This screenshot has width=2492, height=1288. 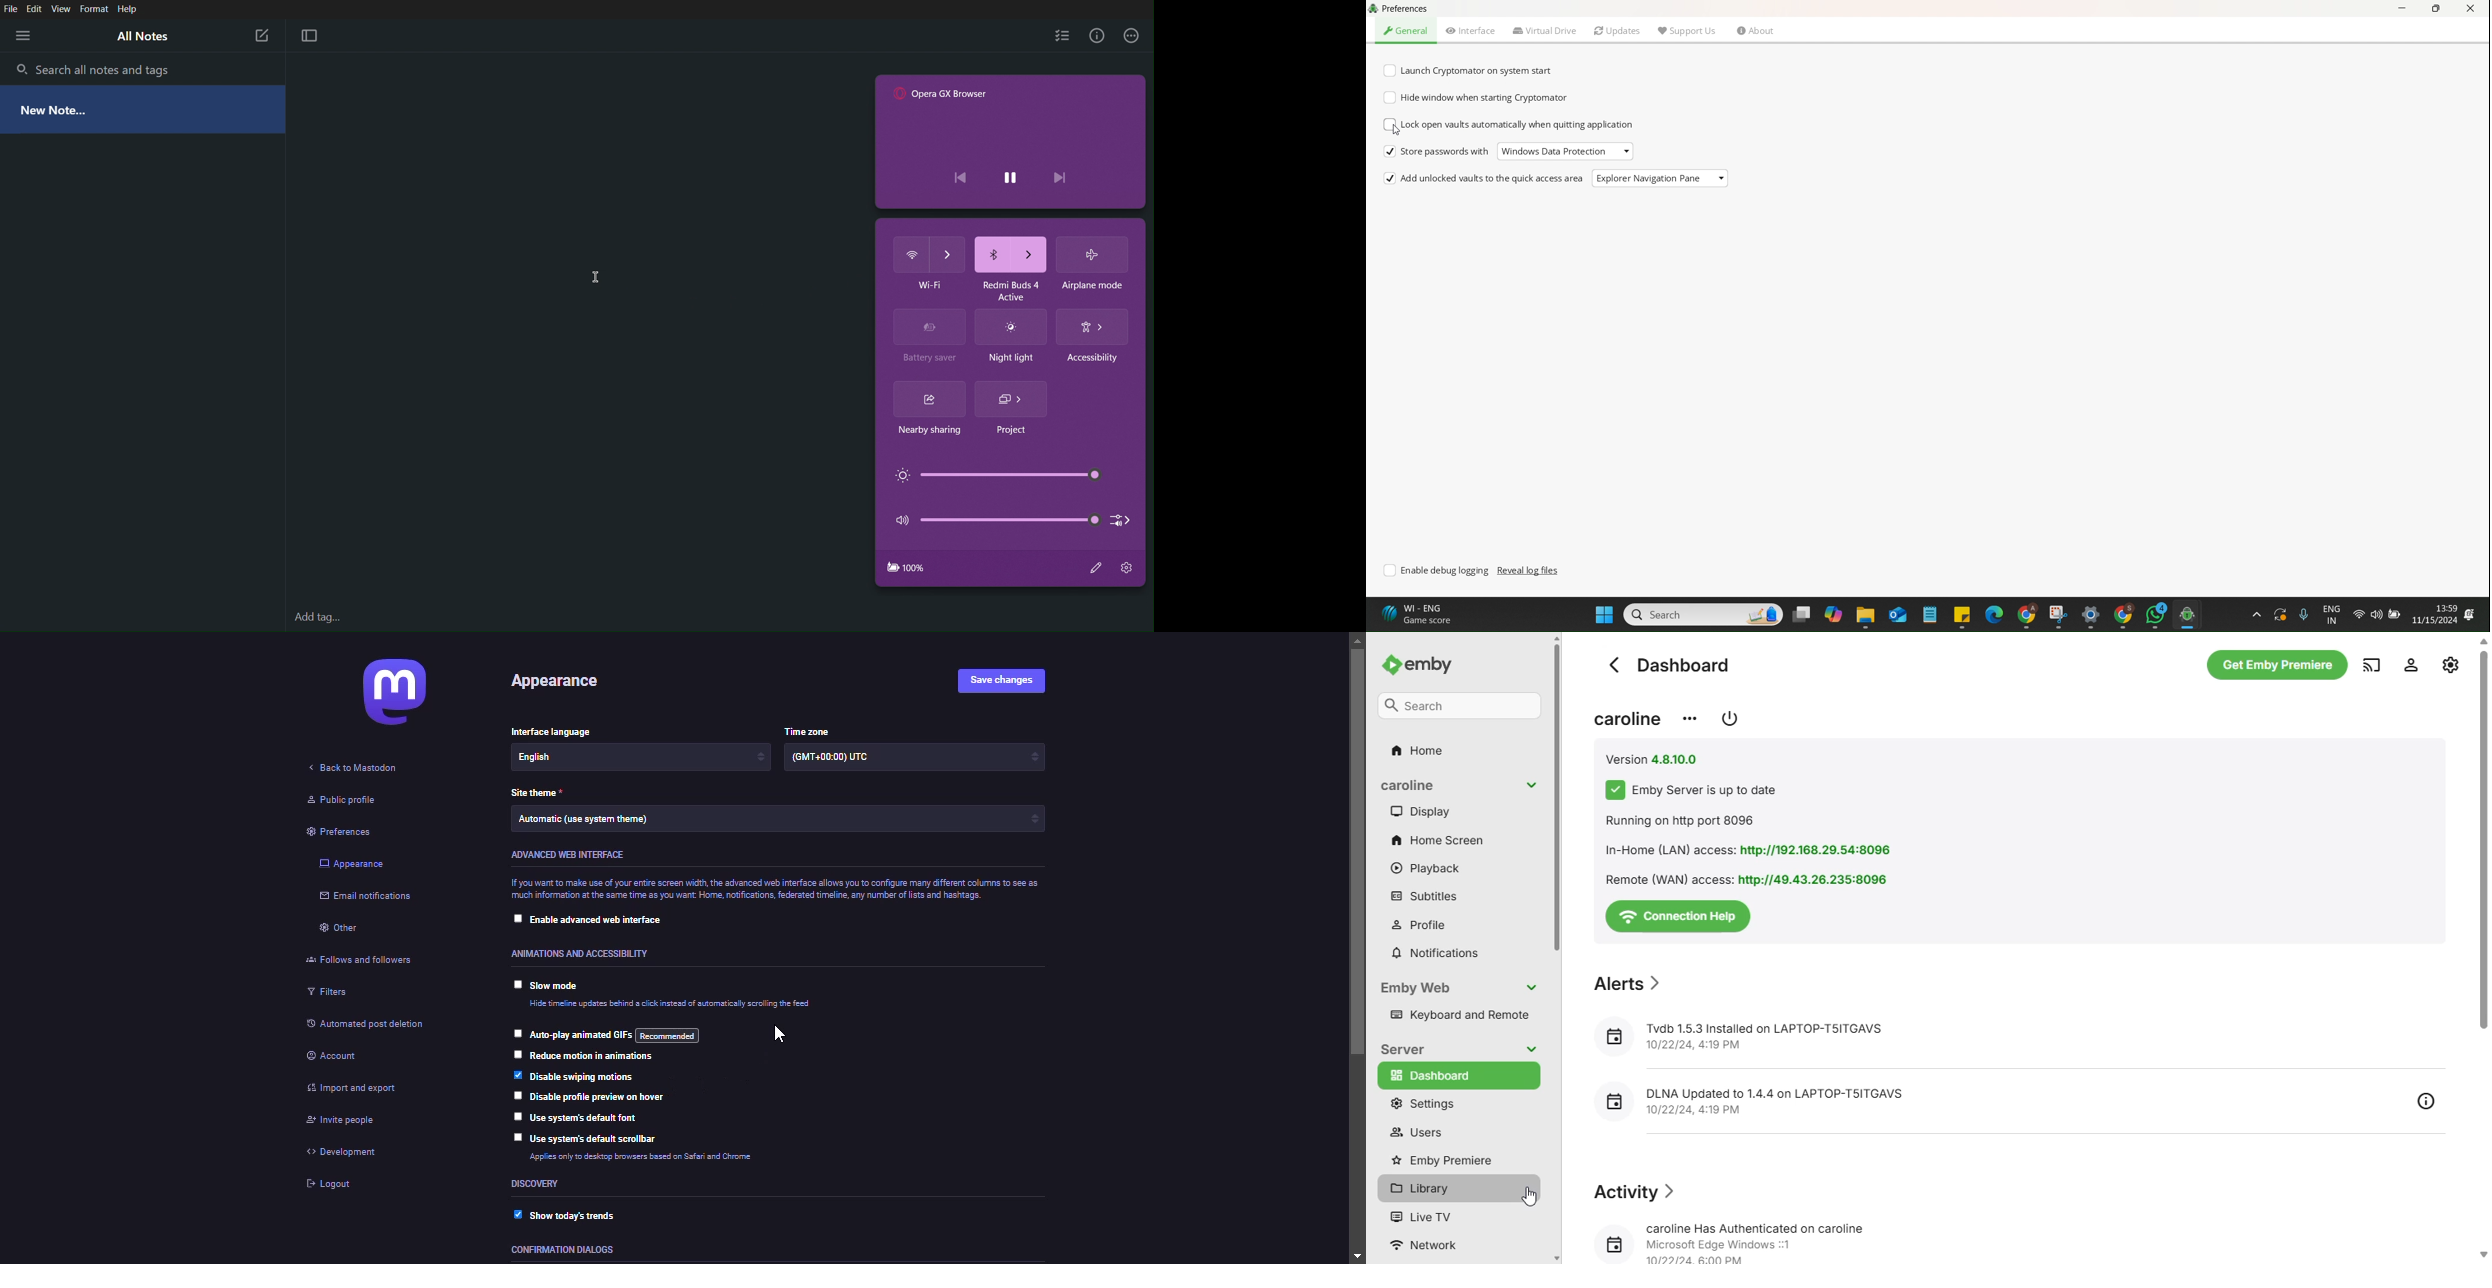 What do you see at coordinates (323, 621) in the screenshot?
I see `add tag` at bounding box center [323, 621].